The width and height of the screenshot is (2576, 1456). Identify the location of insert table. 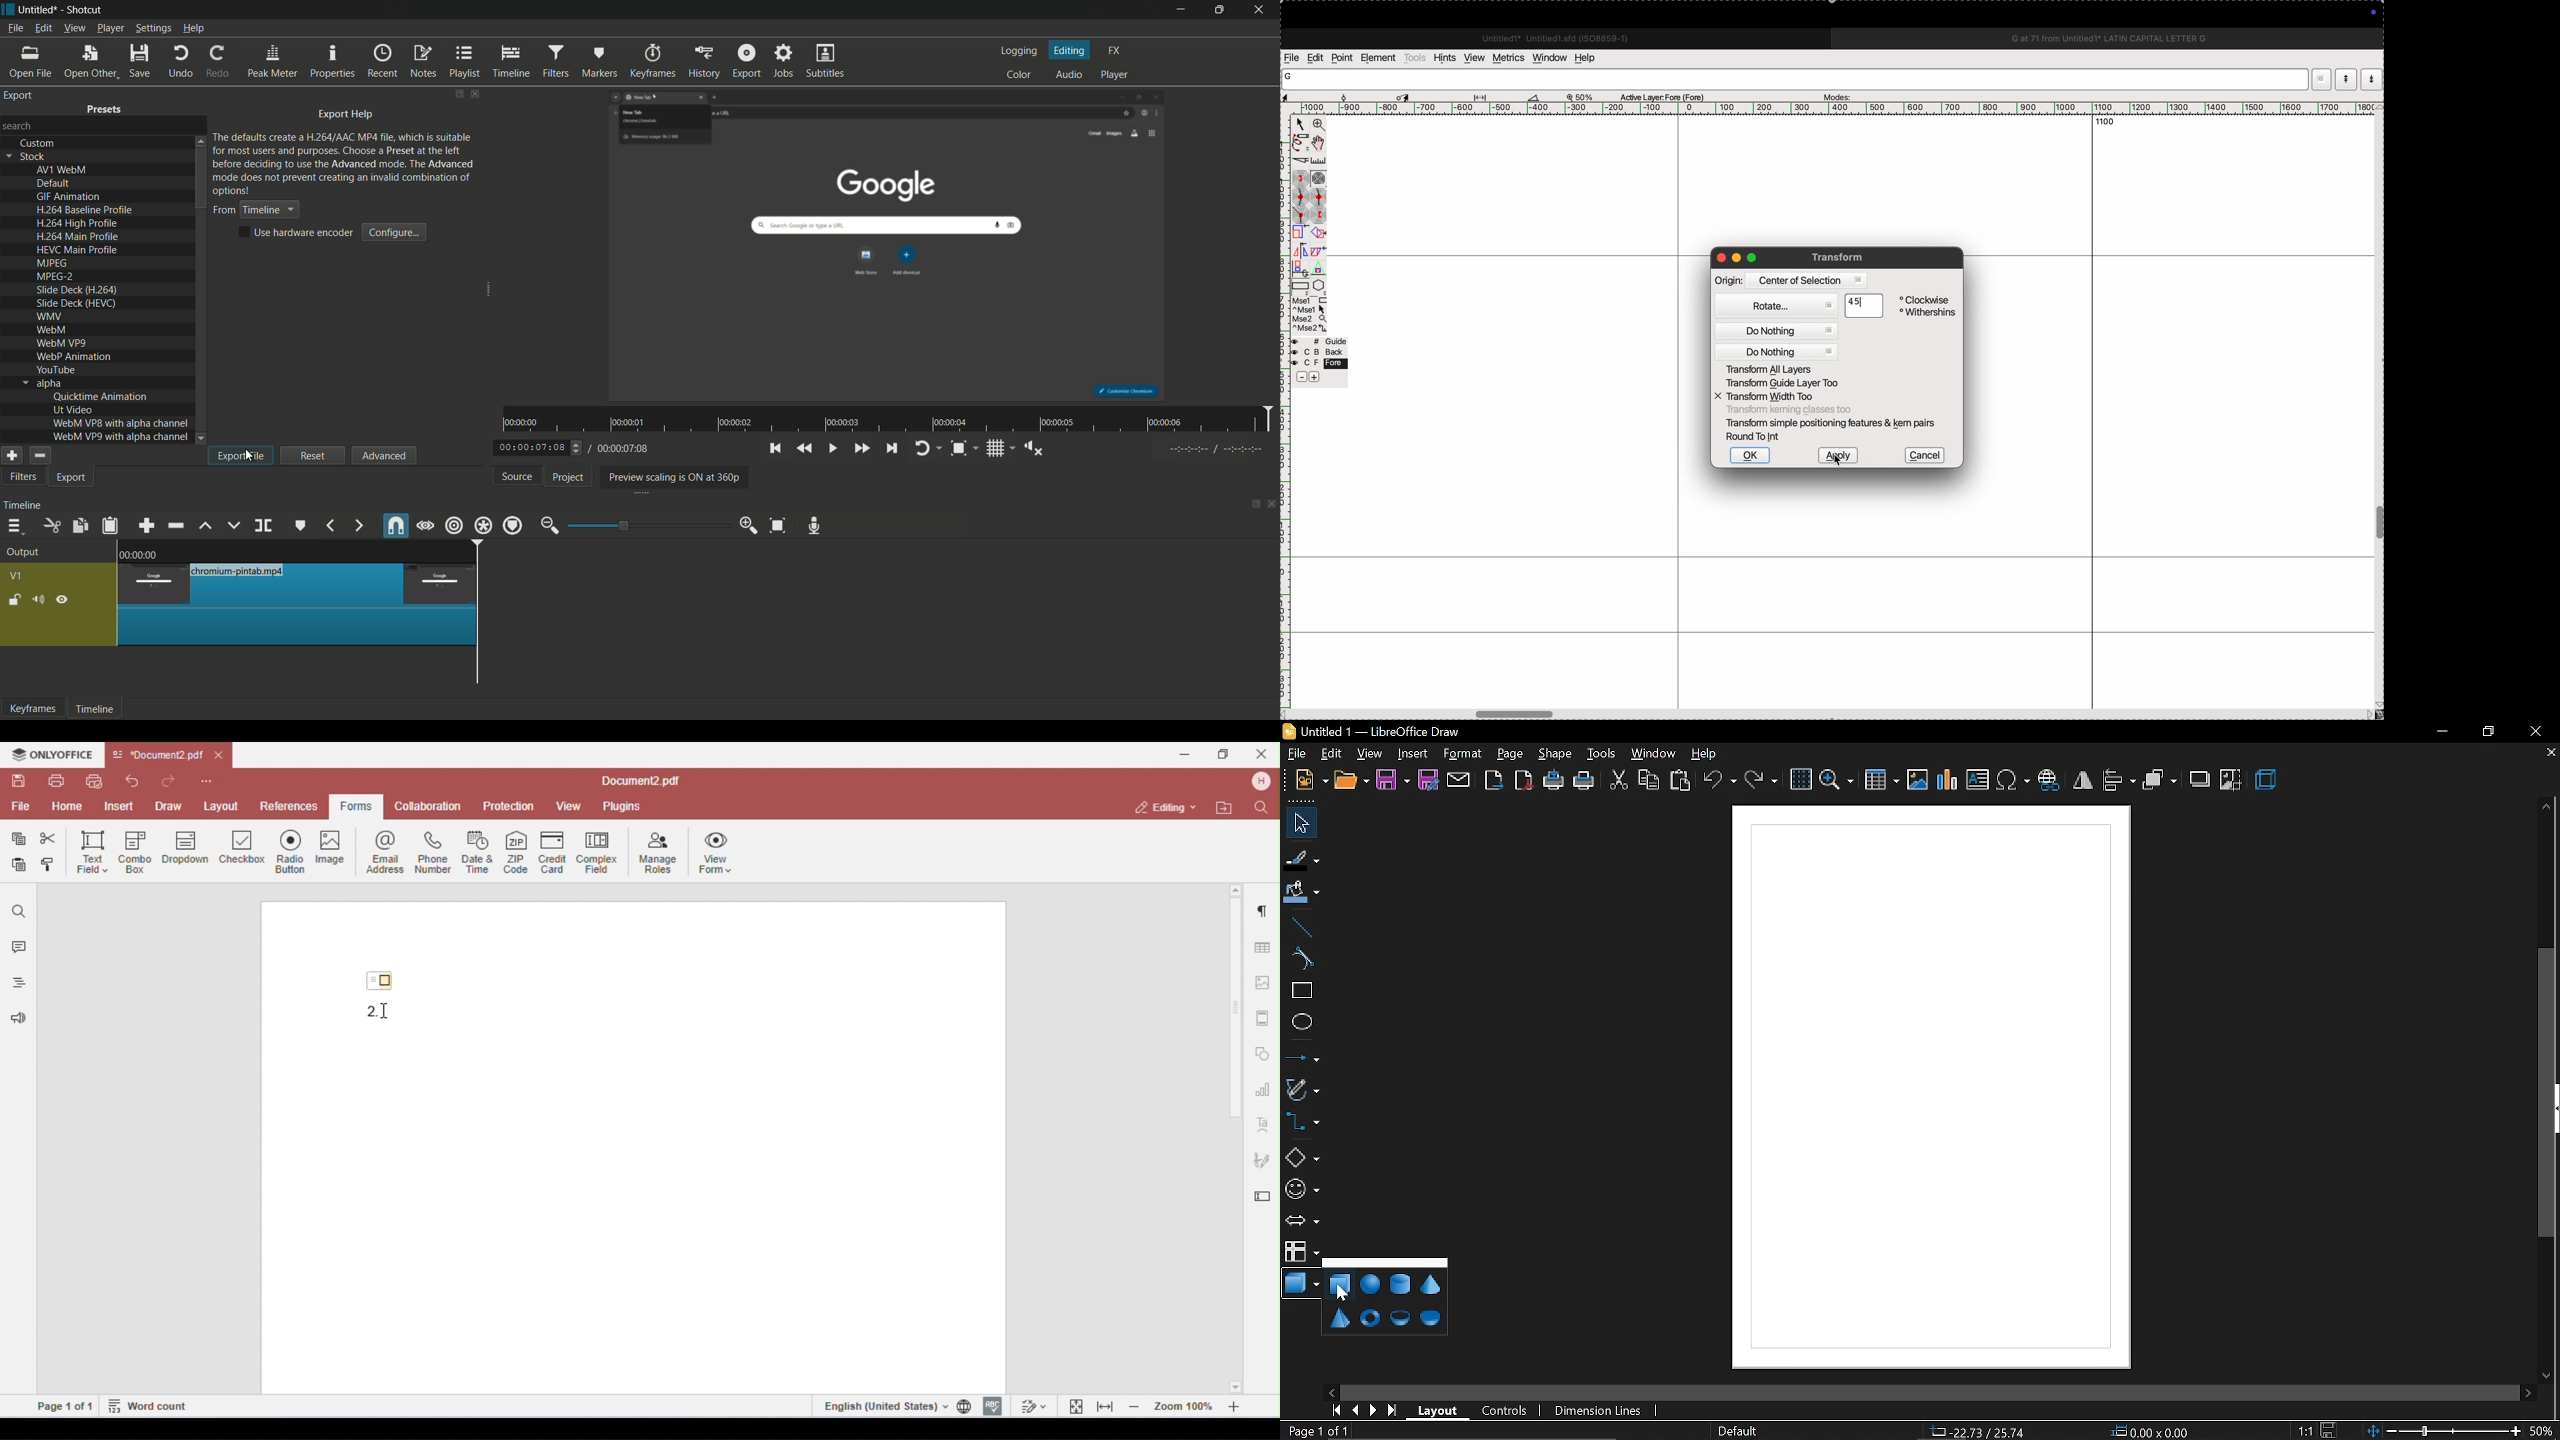
(1882, 780).